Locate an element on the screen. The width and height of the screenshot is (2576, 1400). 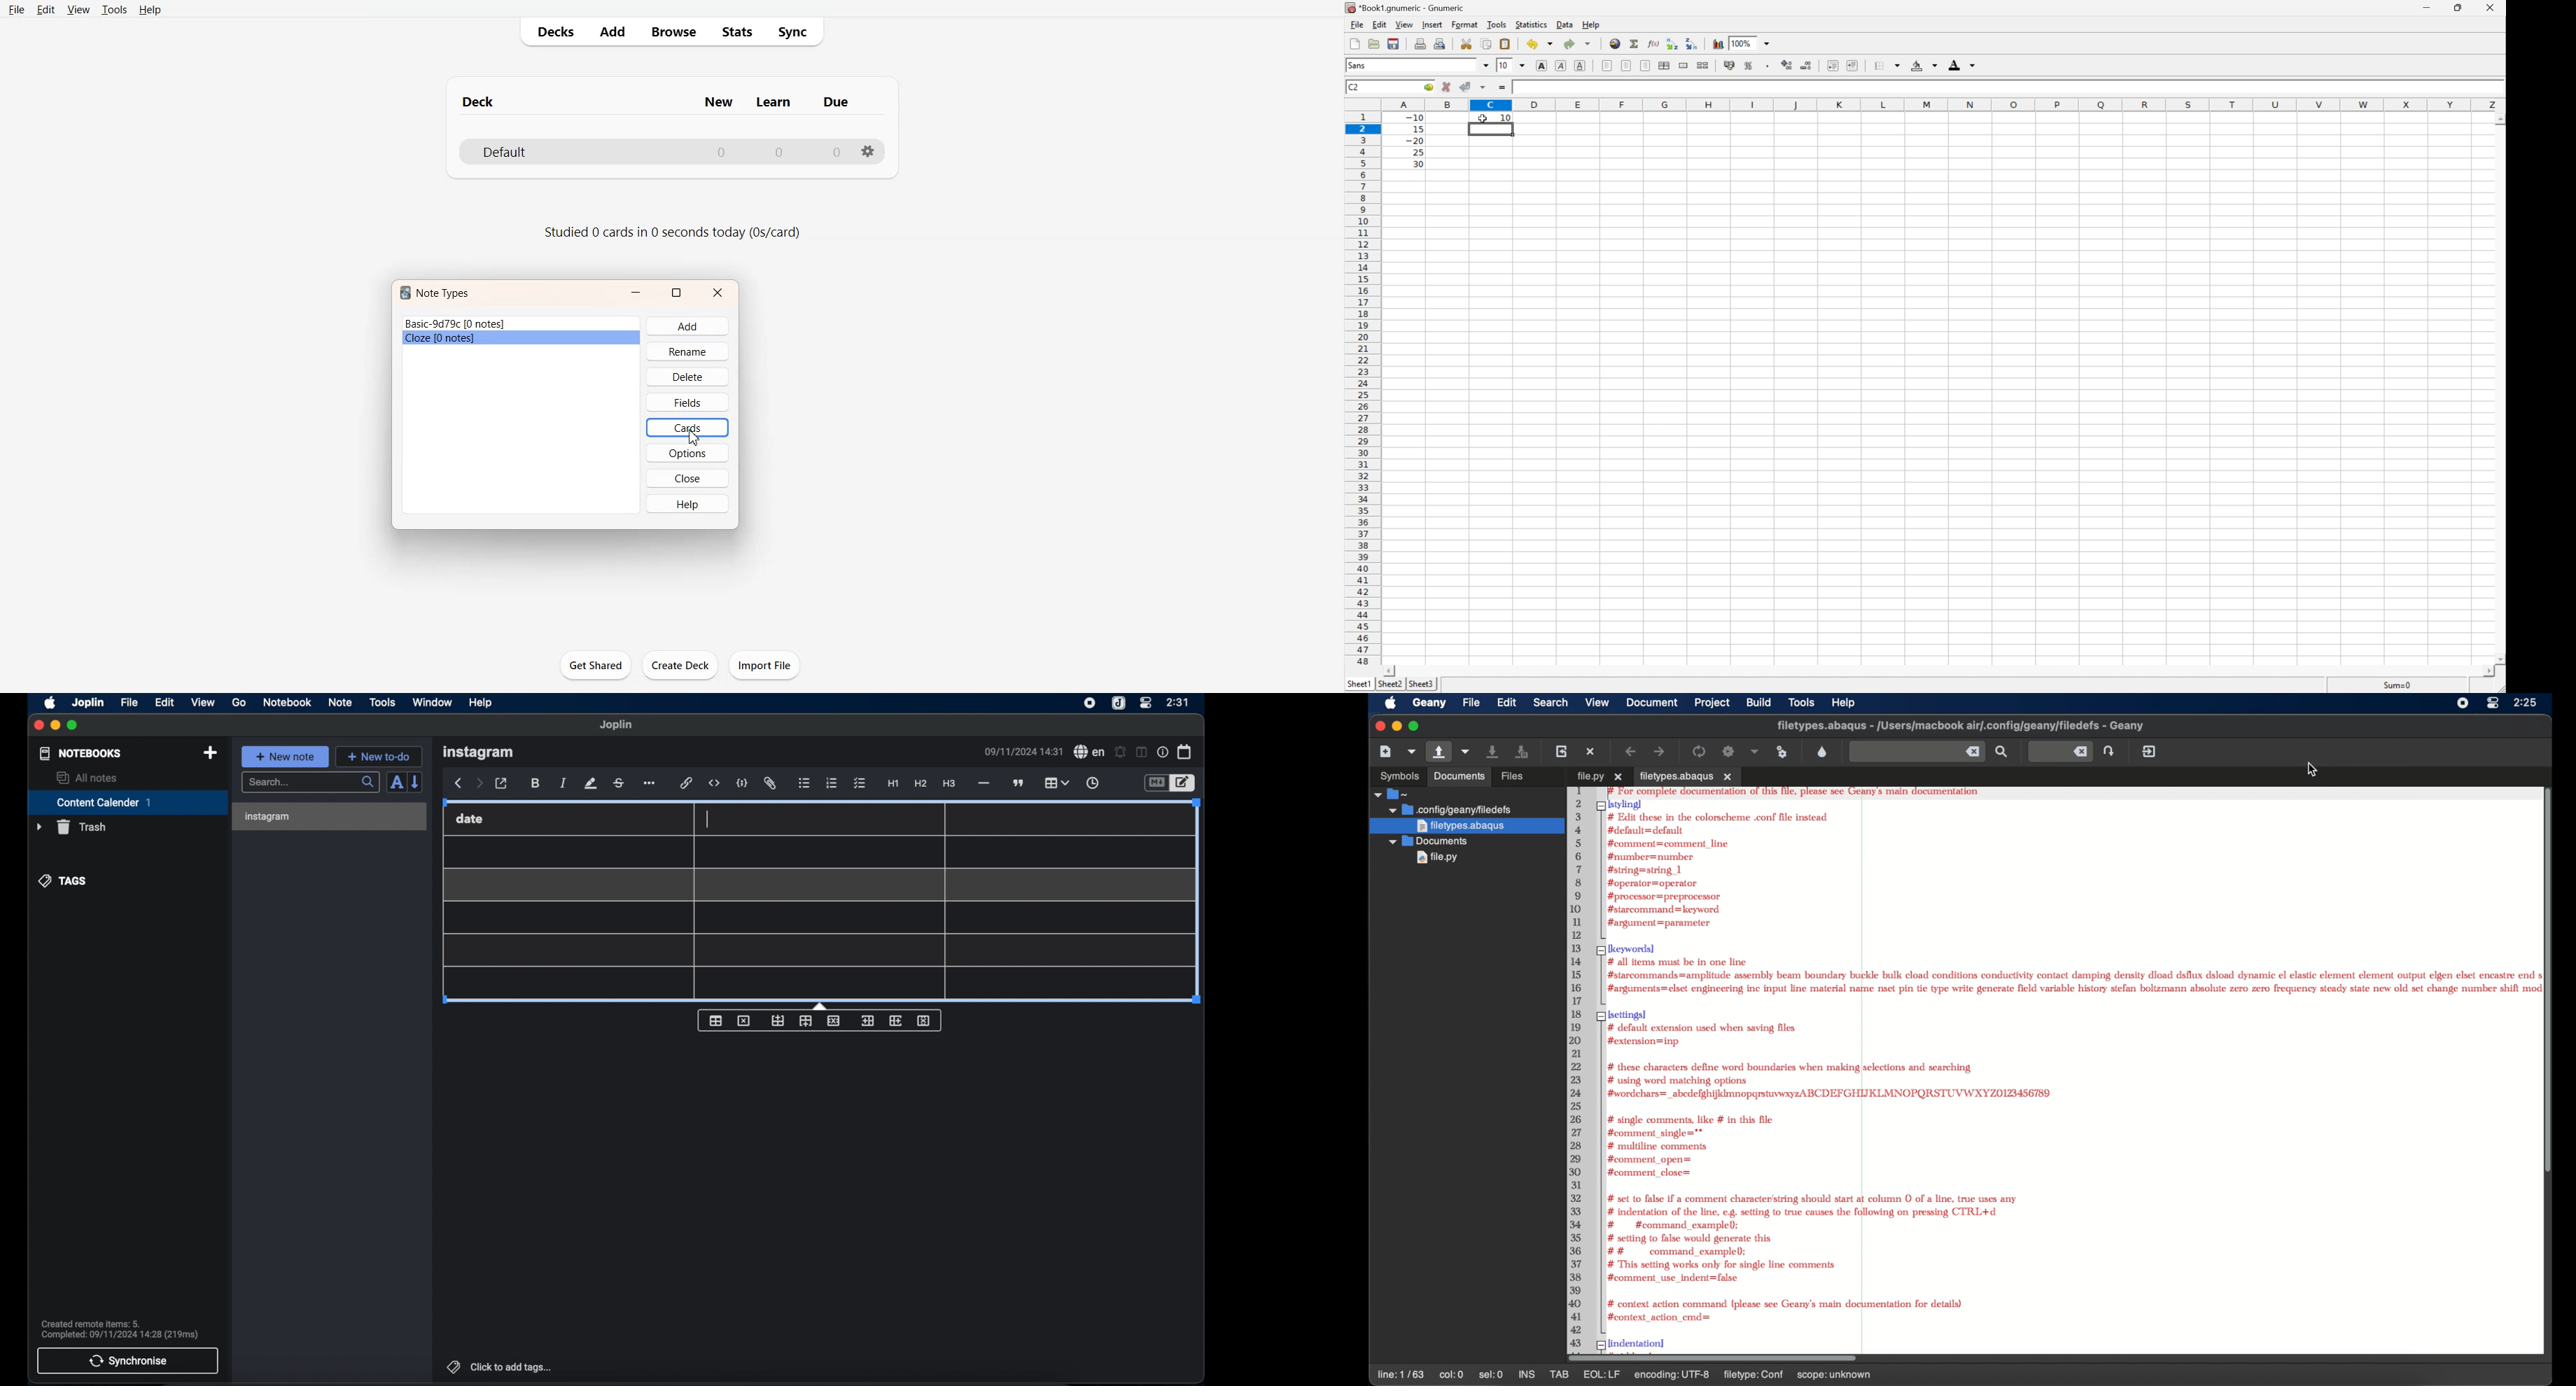
Create Deck is located at coordinates (680, 664).